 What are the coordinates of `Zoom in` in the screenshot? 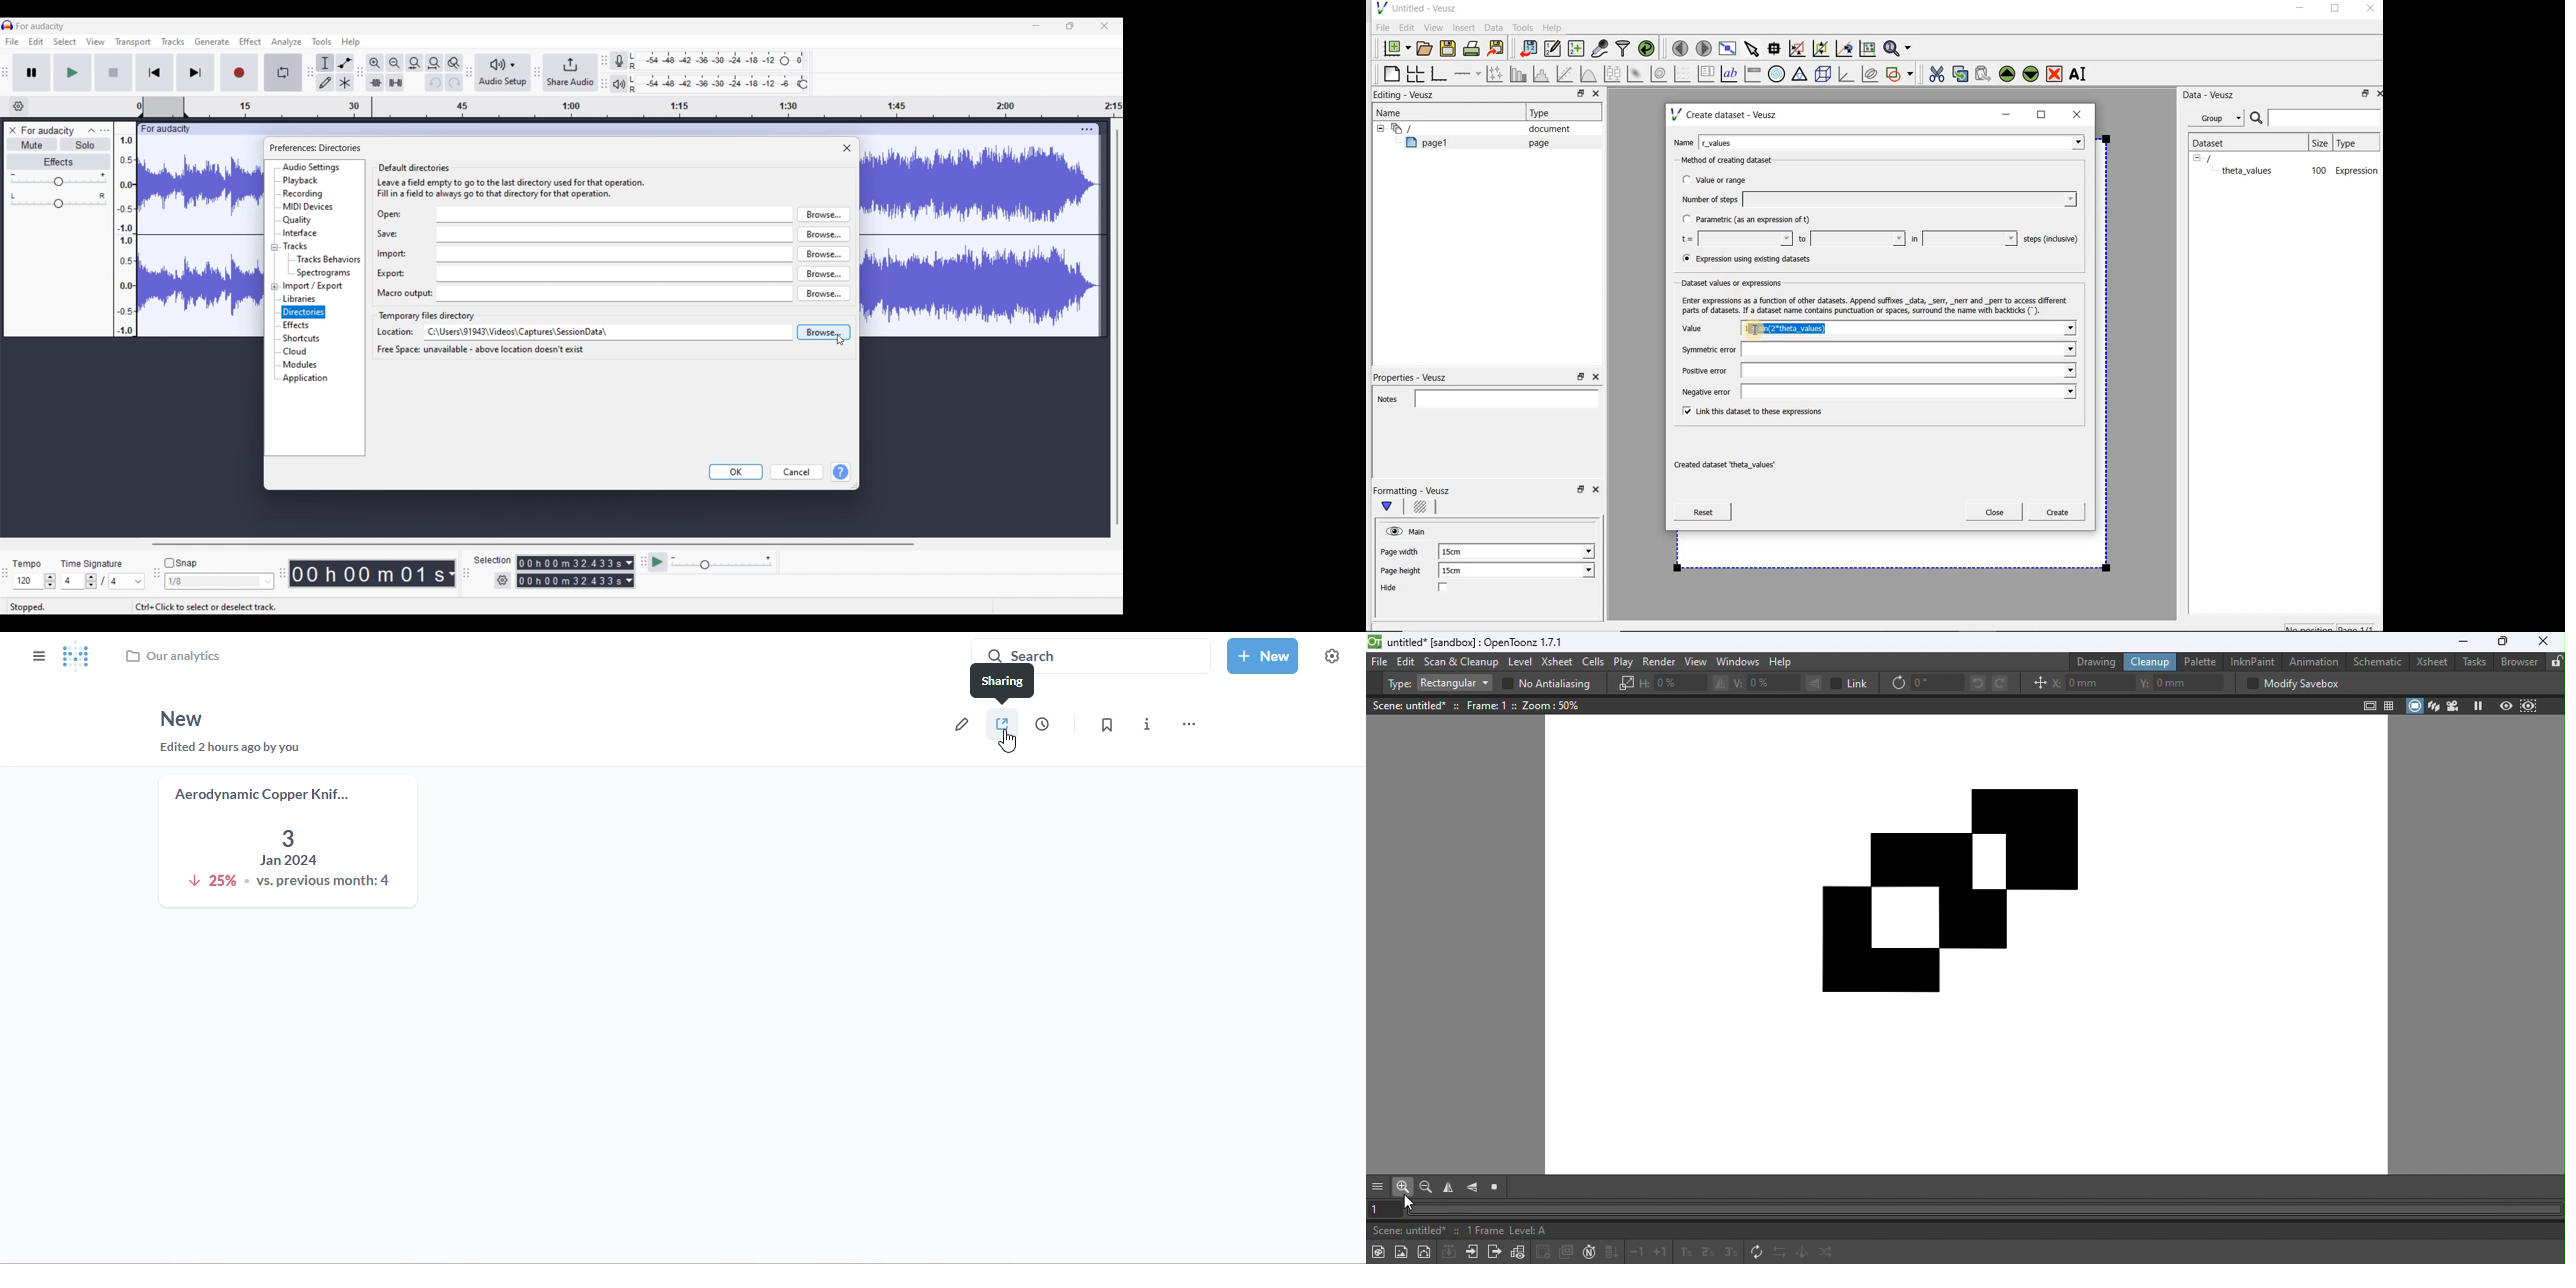 It's located at (375, 63).